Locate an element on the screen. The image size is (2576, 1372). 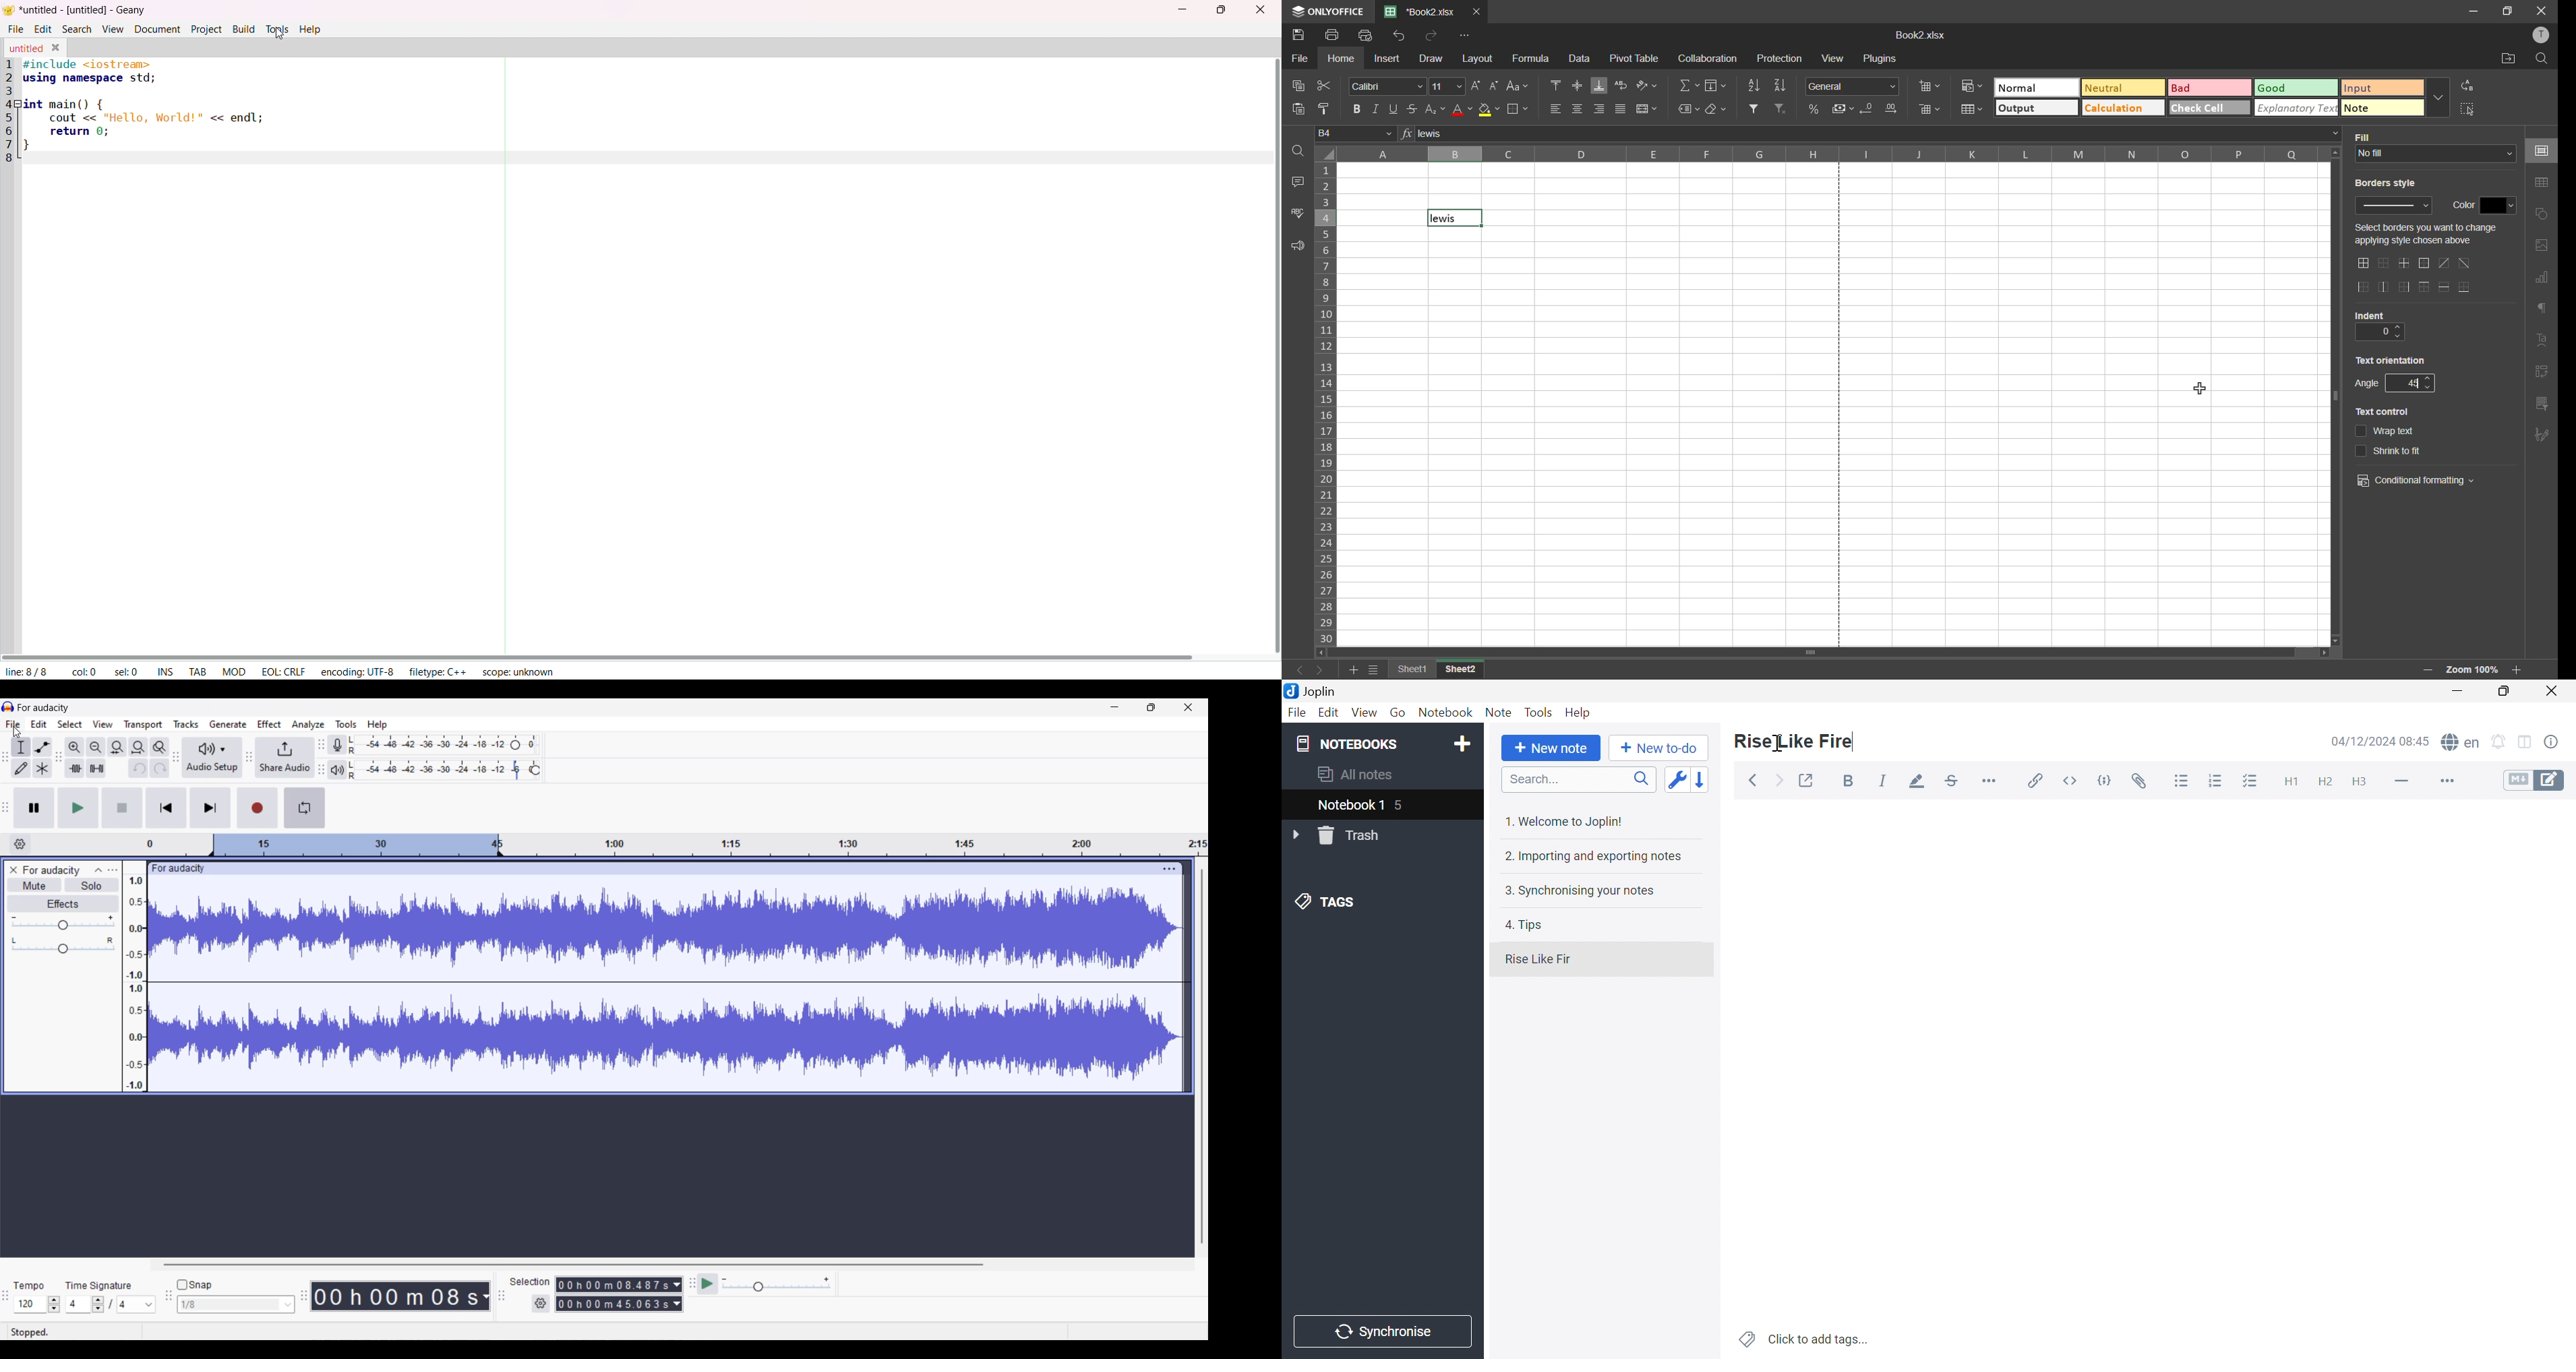
File is located at coordinates (1297, 712).